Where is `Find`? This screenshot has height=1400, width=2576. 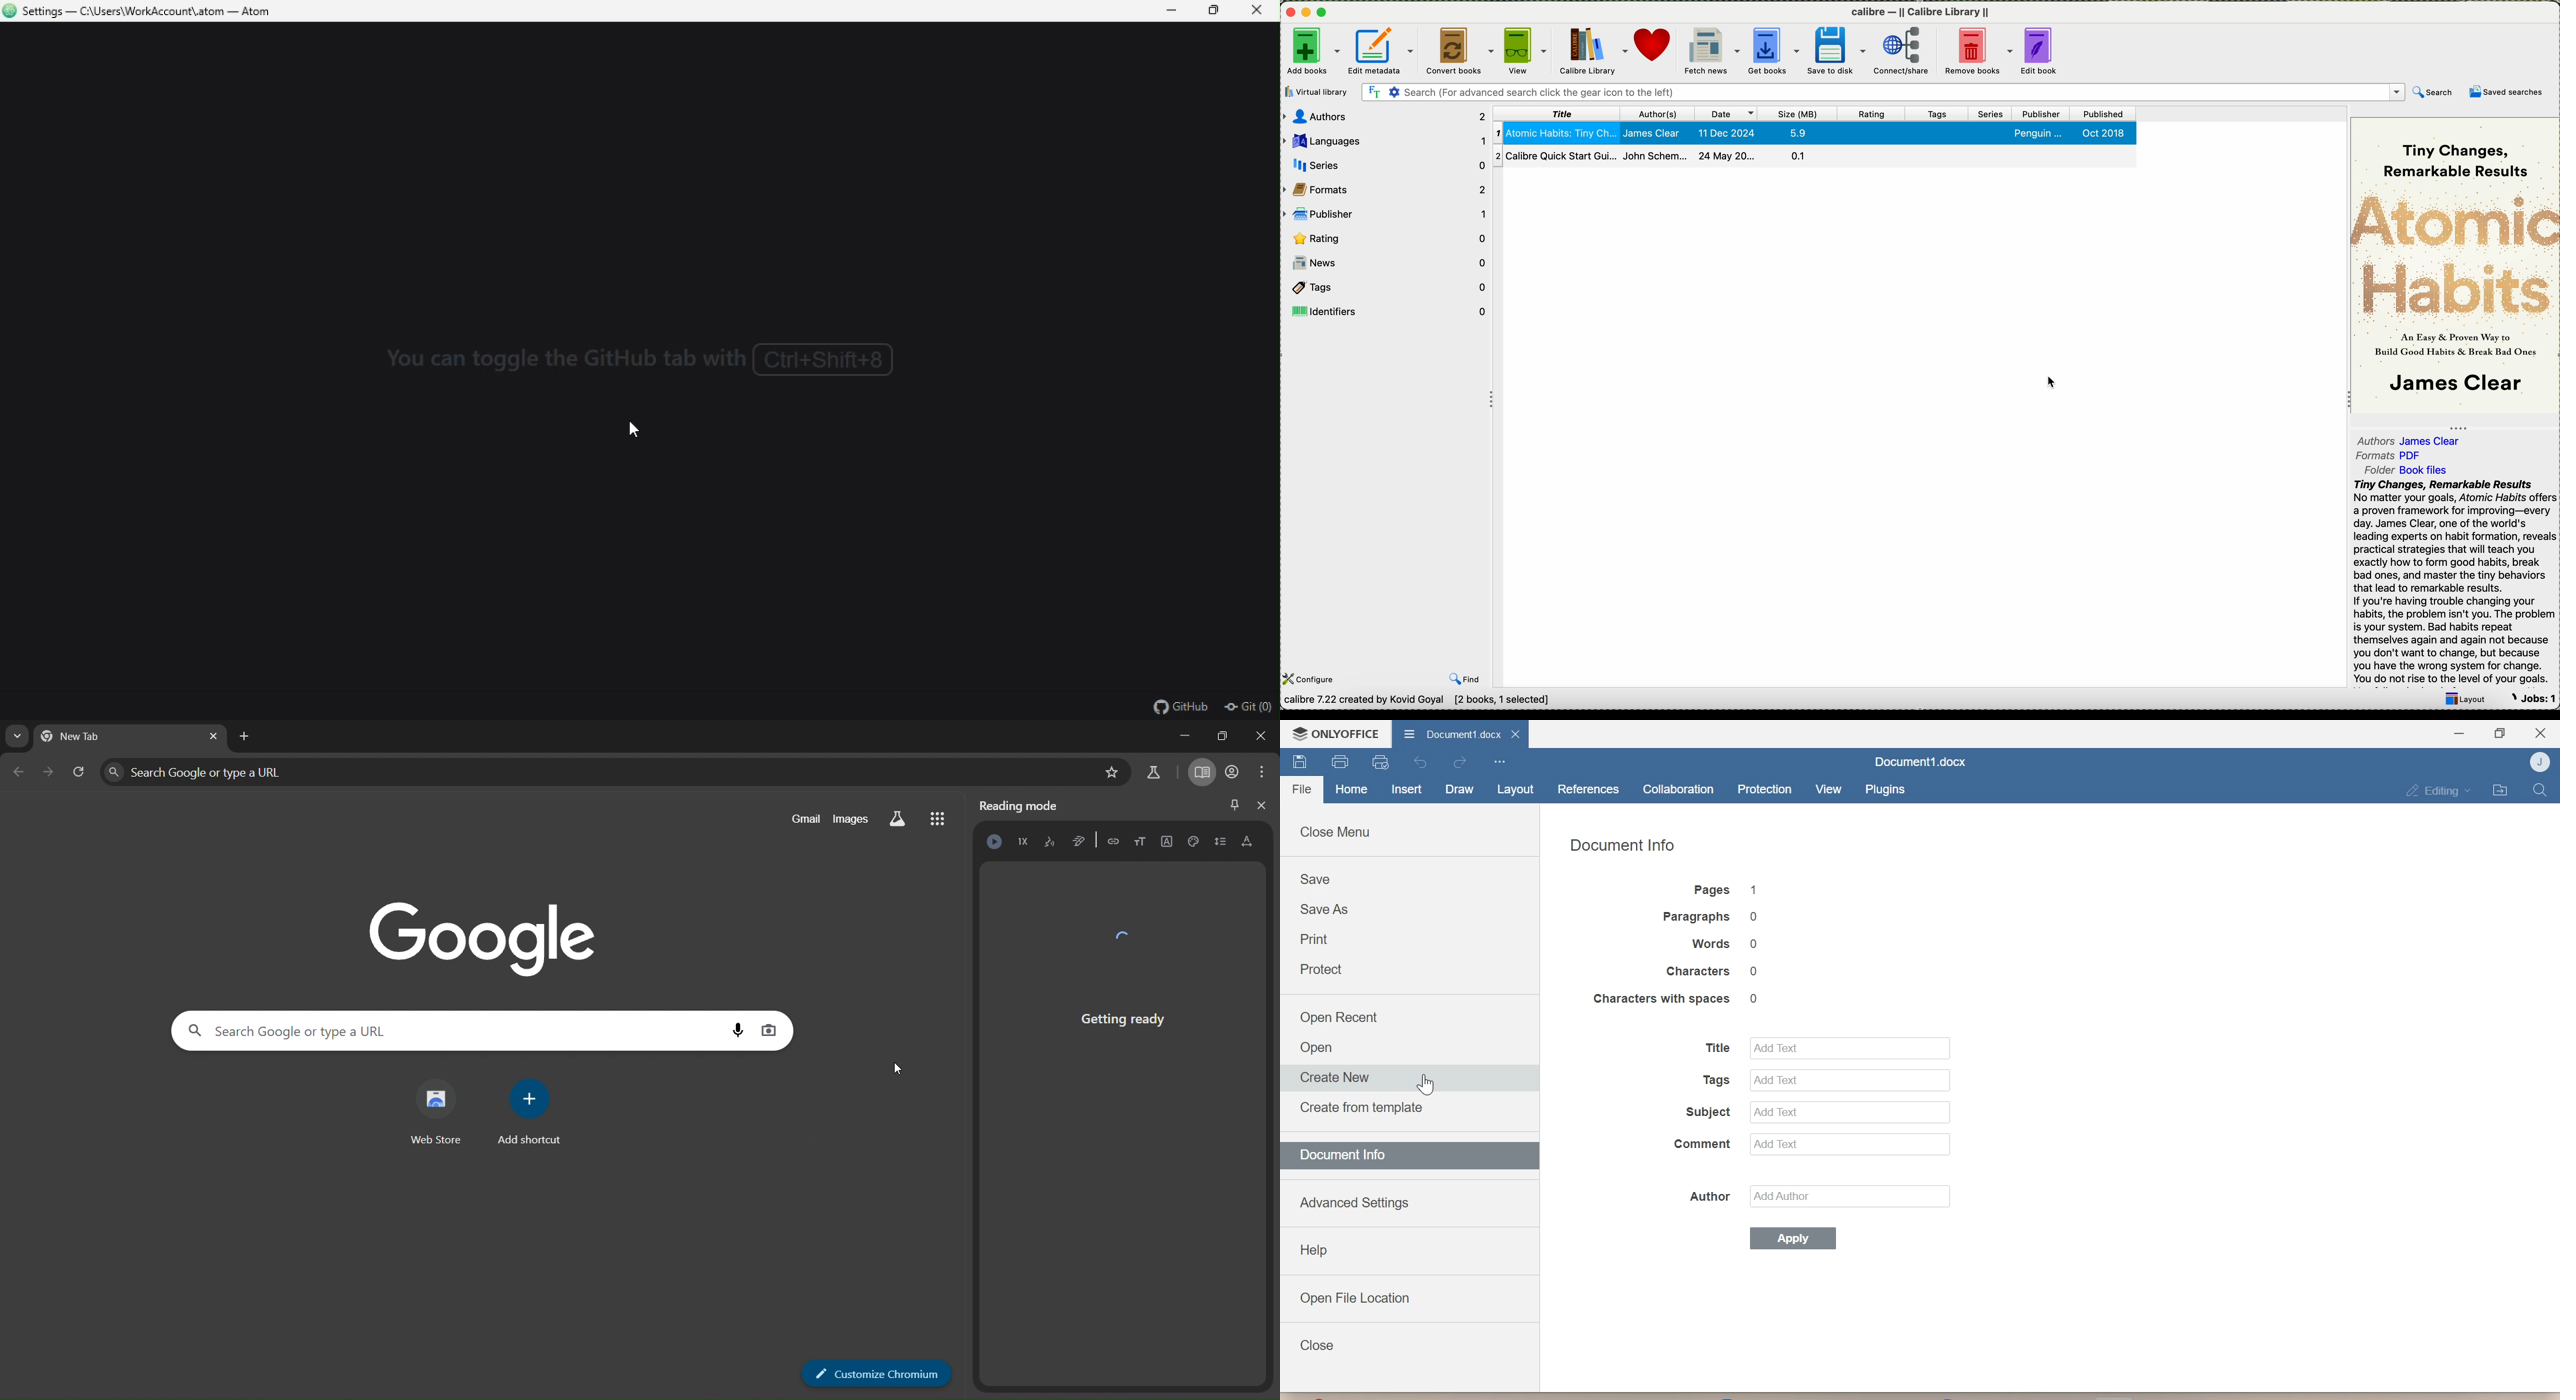
Find is located at coordinates (2539, 790).